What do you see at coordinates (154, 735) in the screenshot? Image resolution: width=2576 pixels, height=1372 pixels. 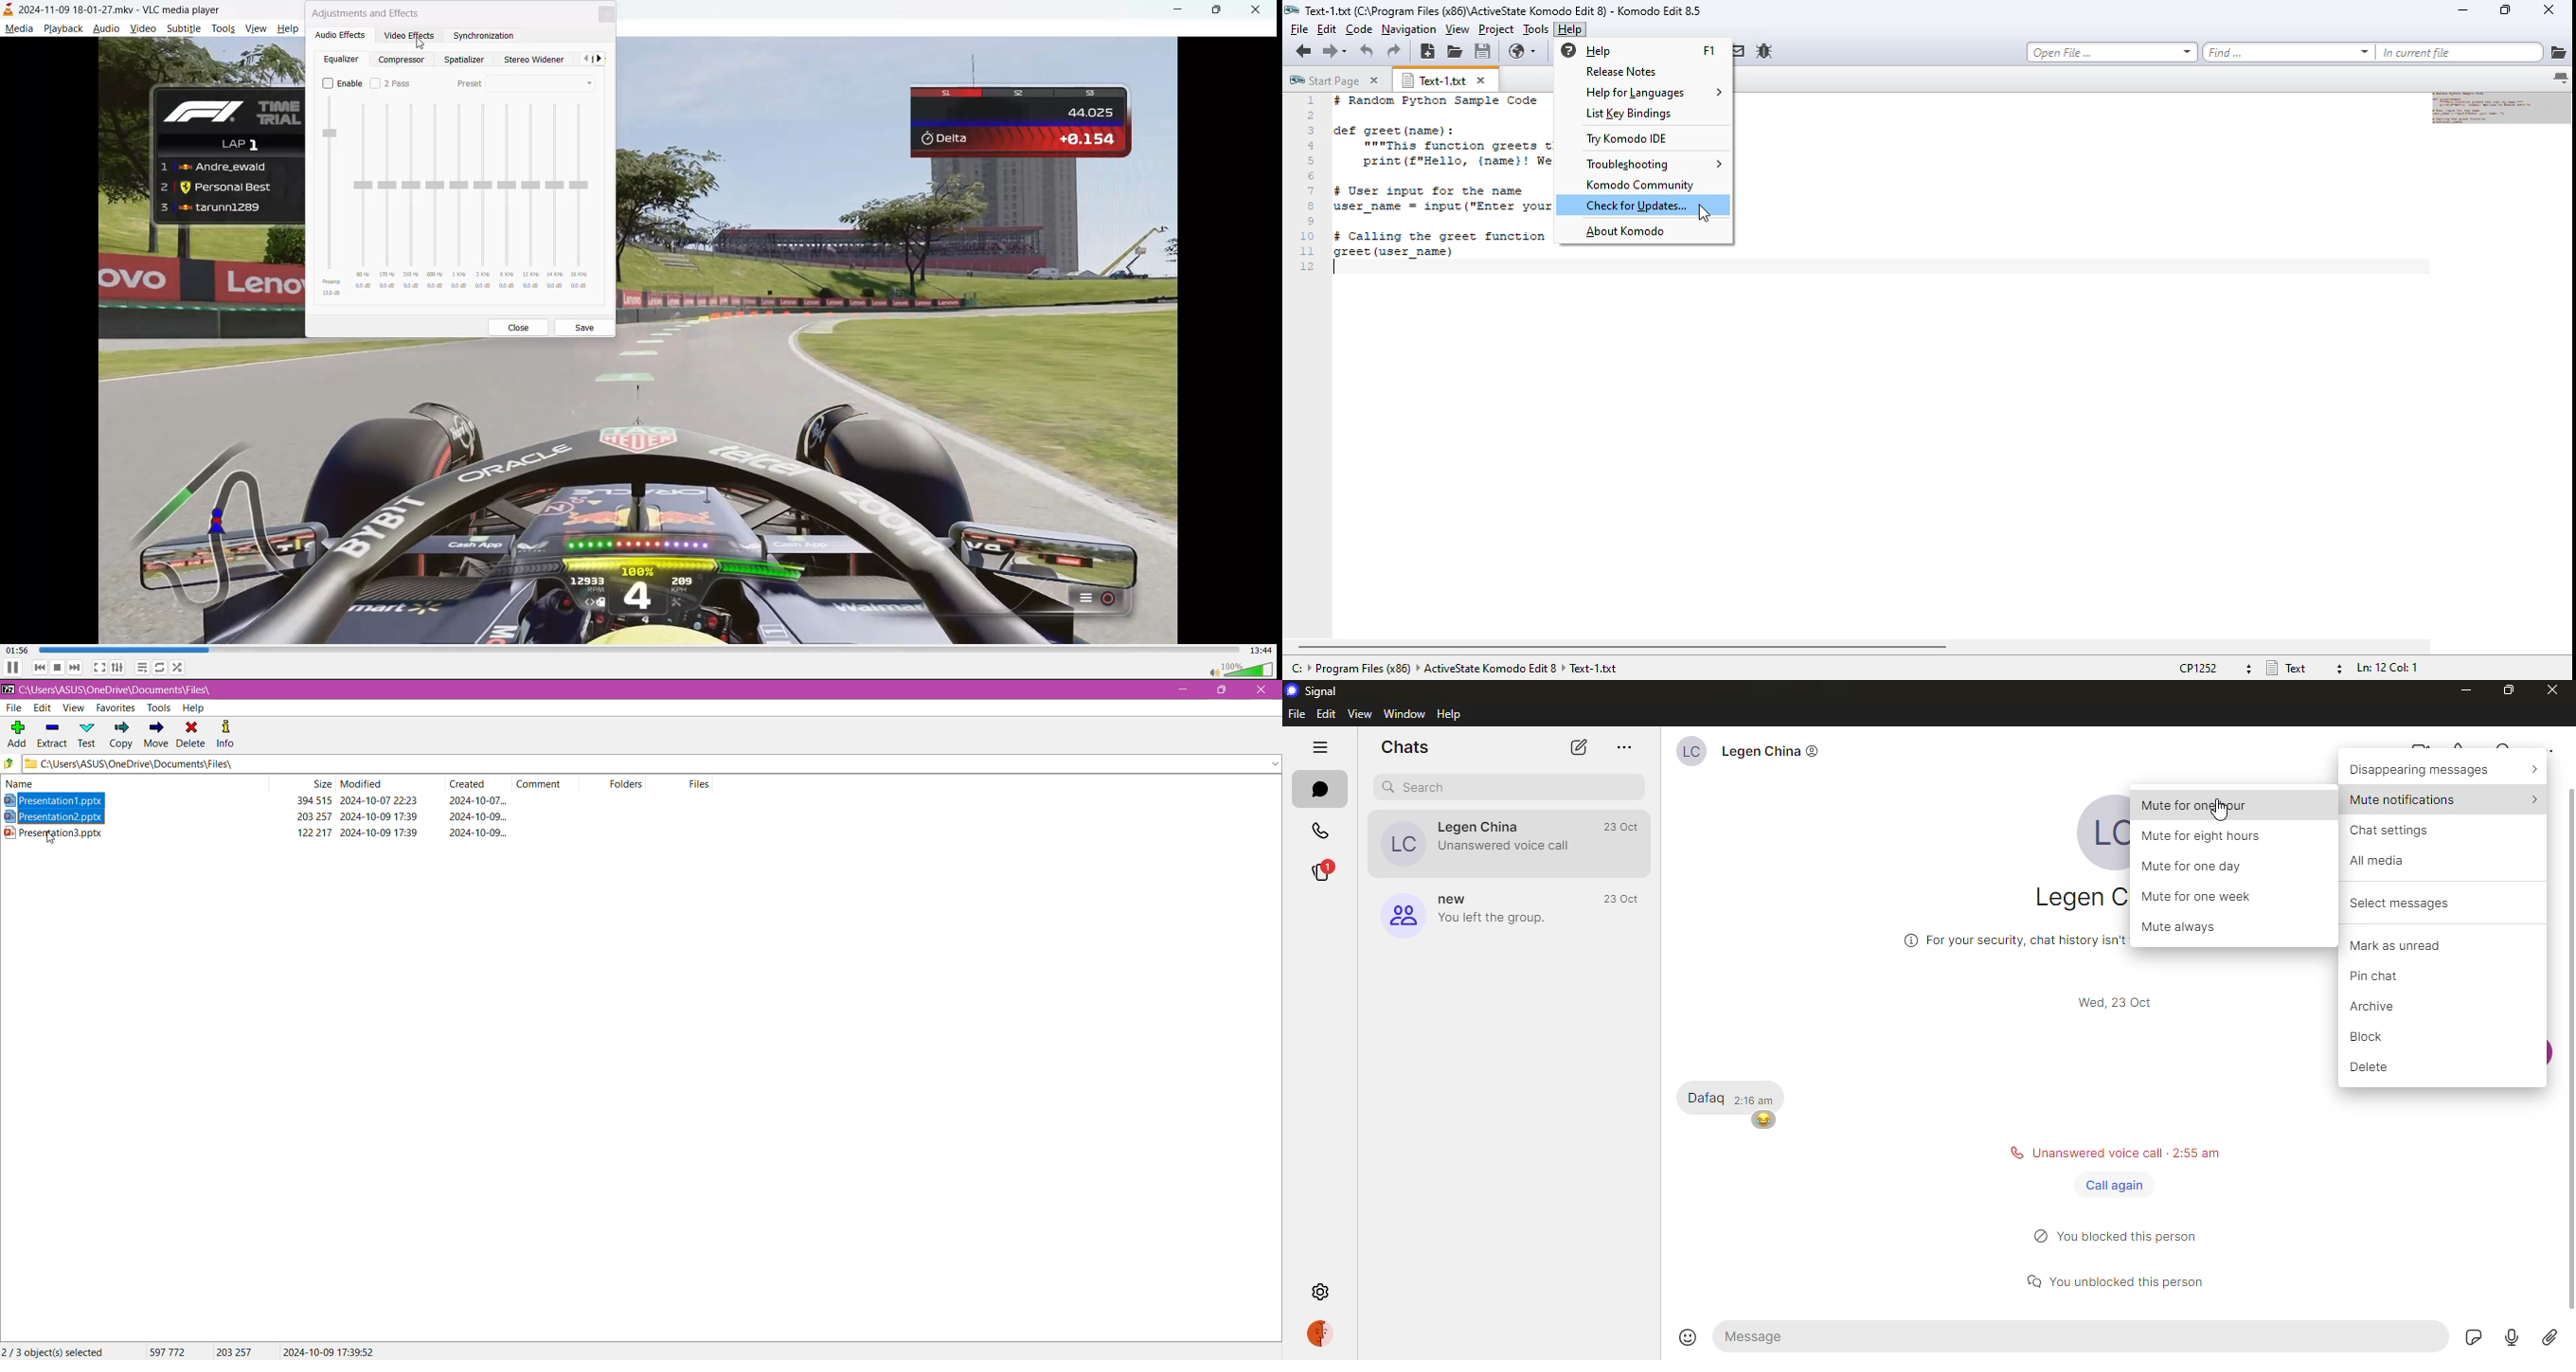 I see `Move` at bounding box center [154, 735].